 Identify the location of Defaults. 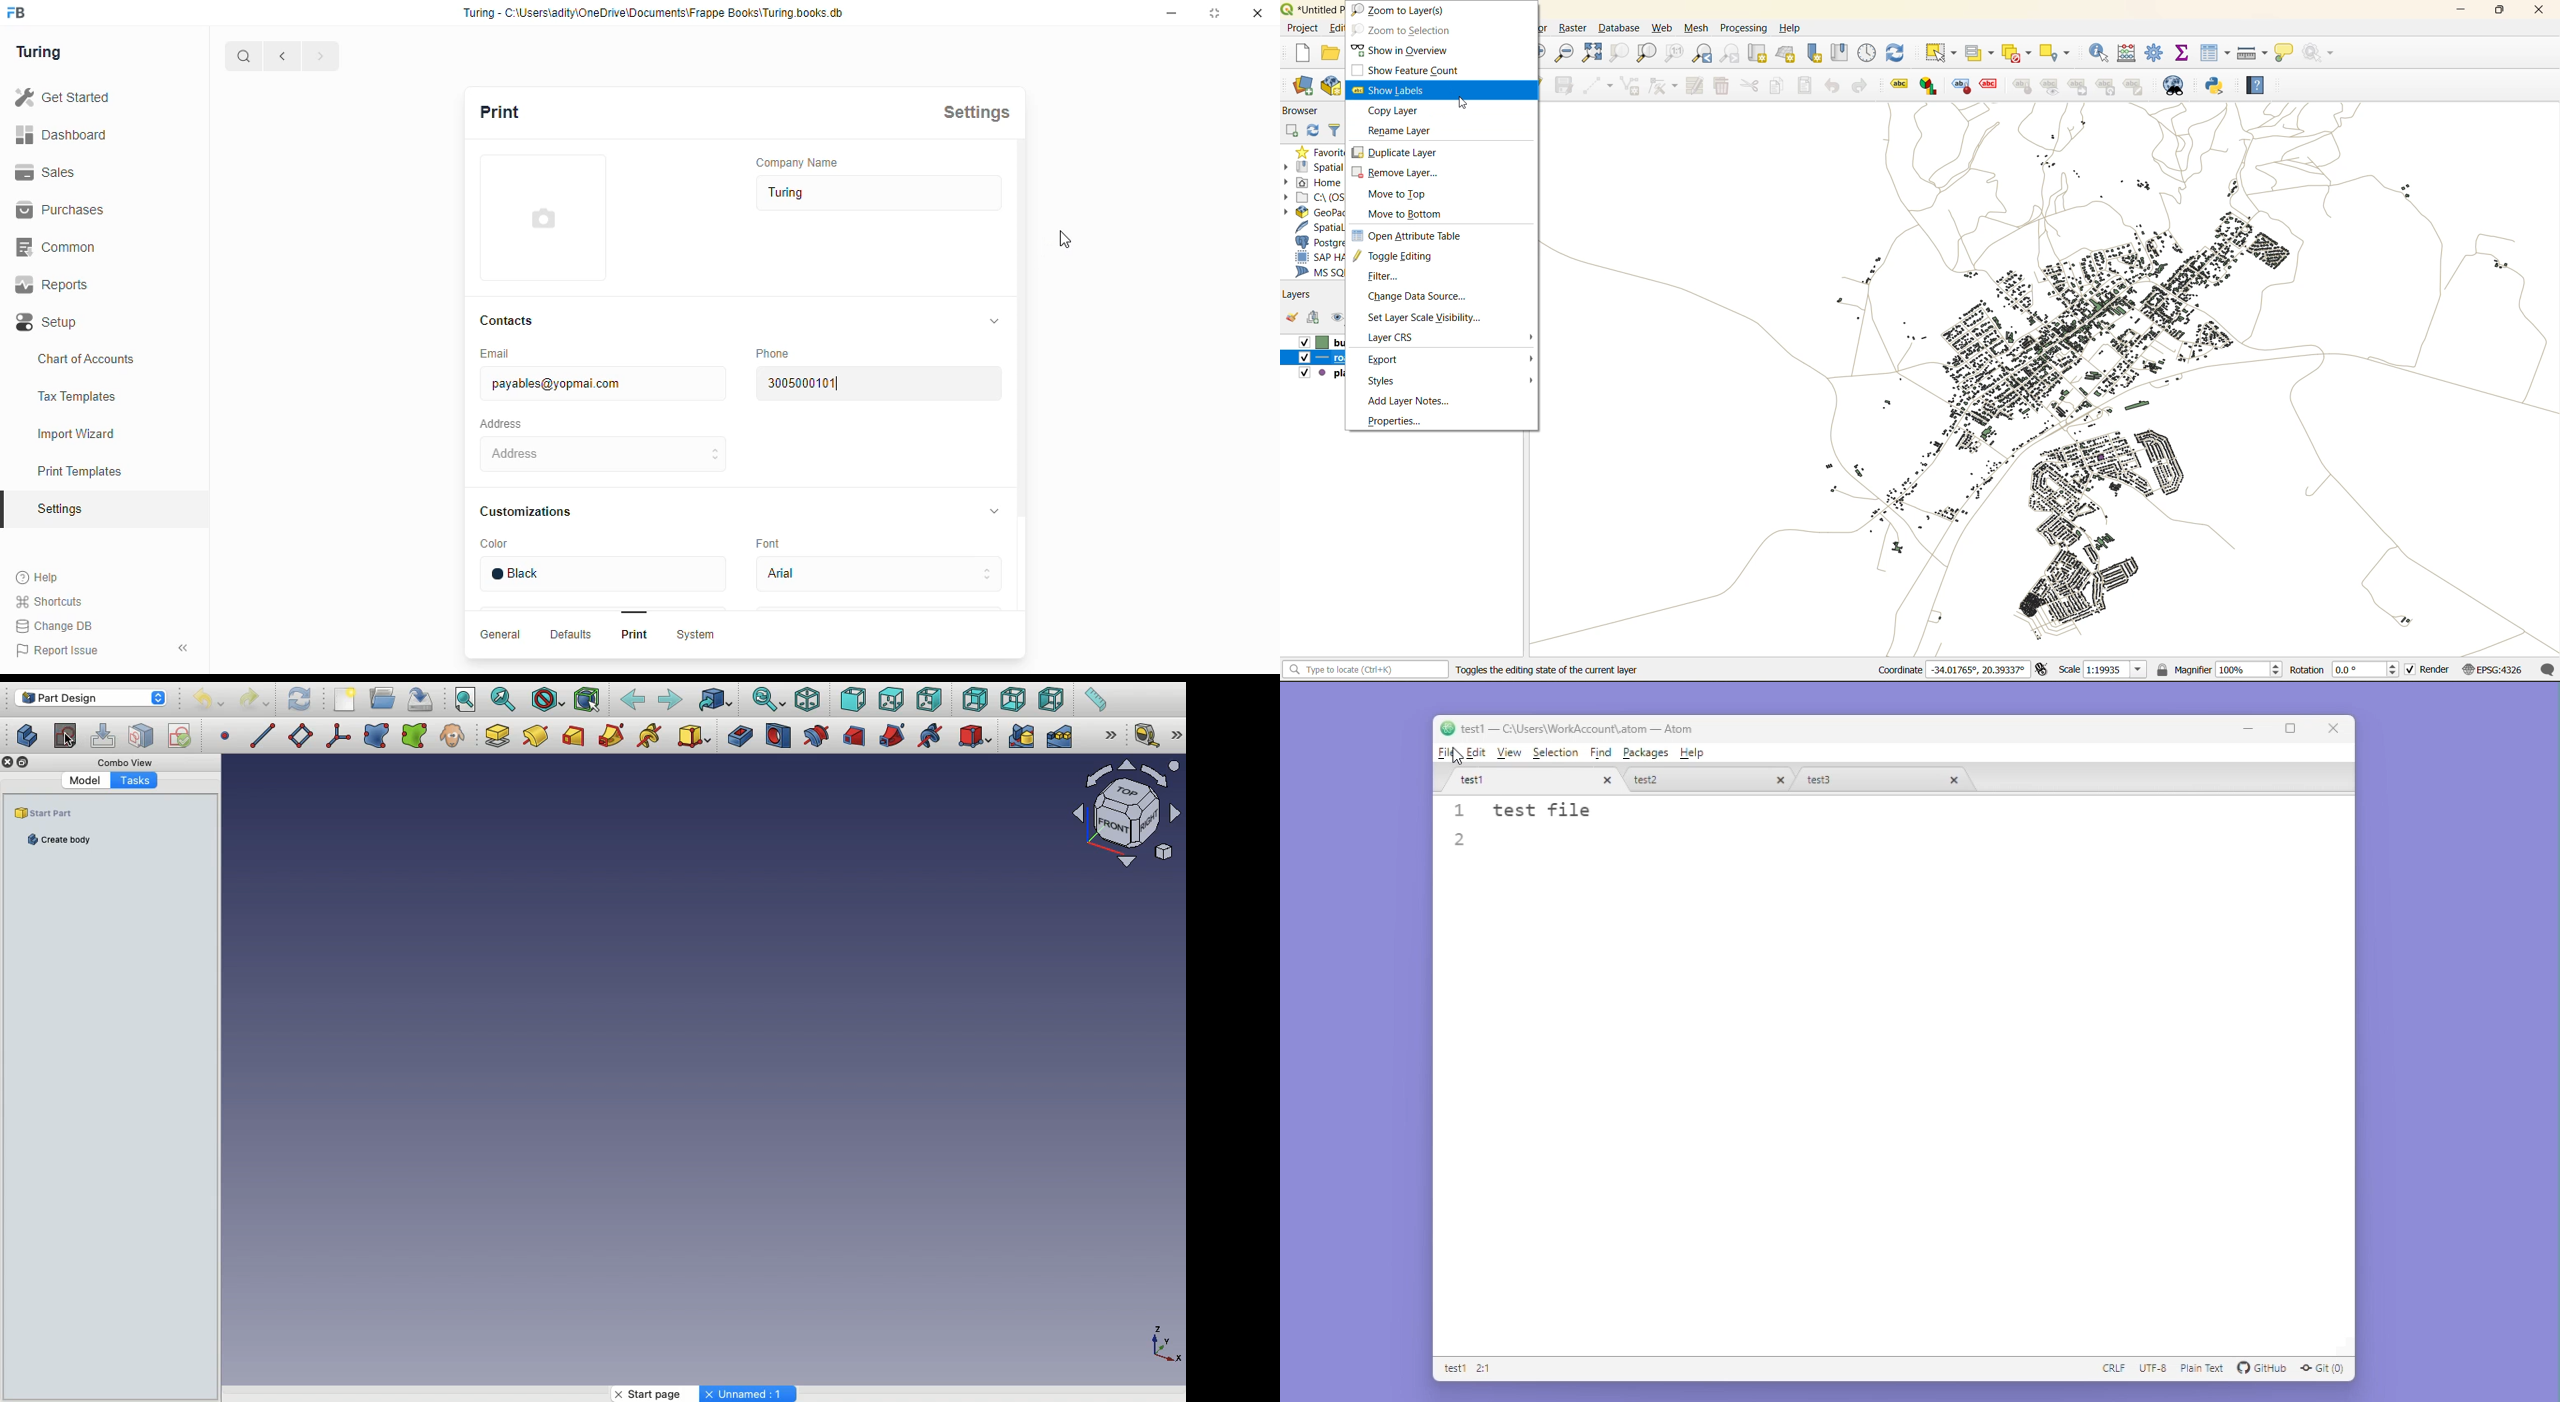
(568, 635).